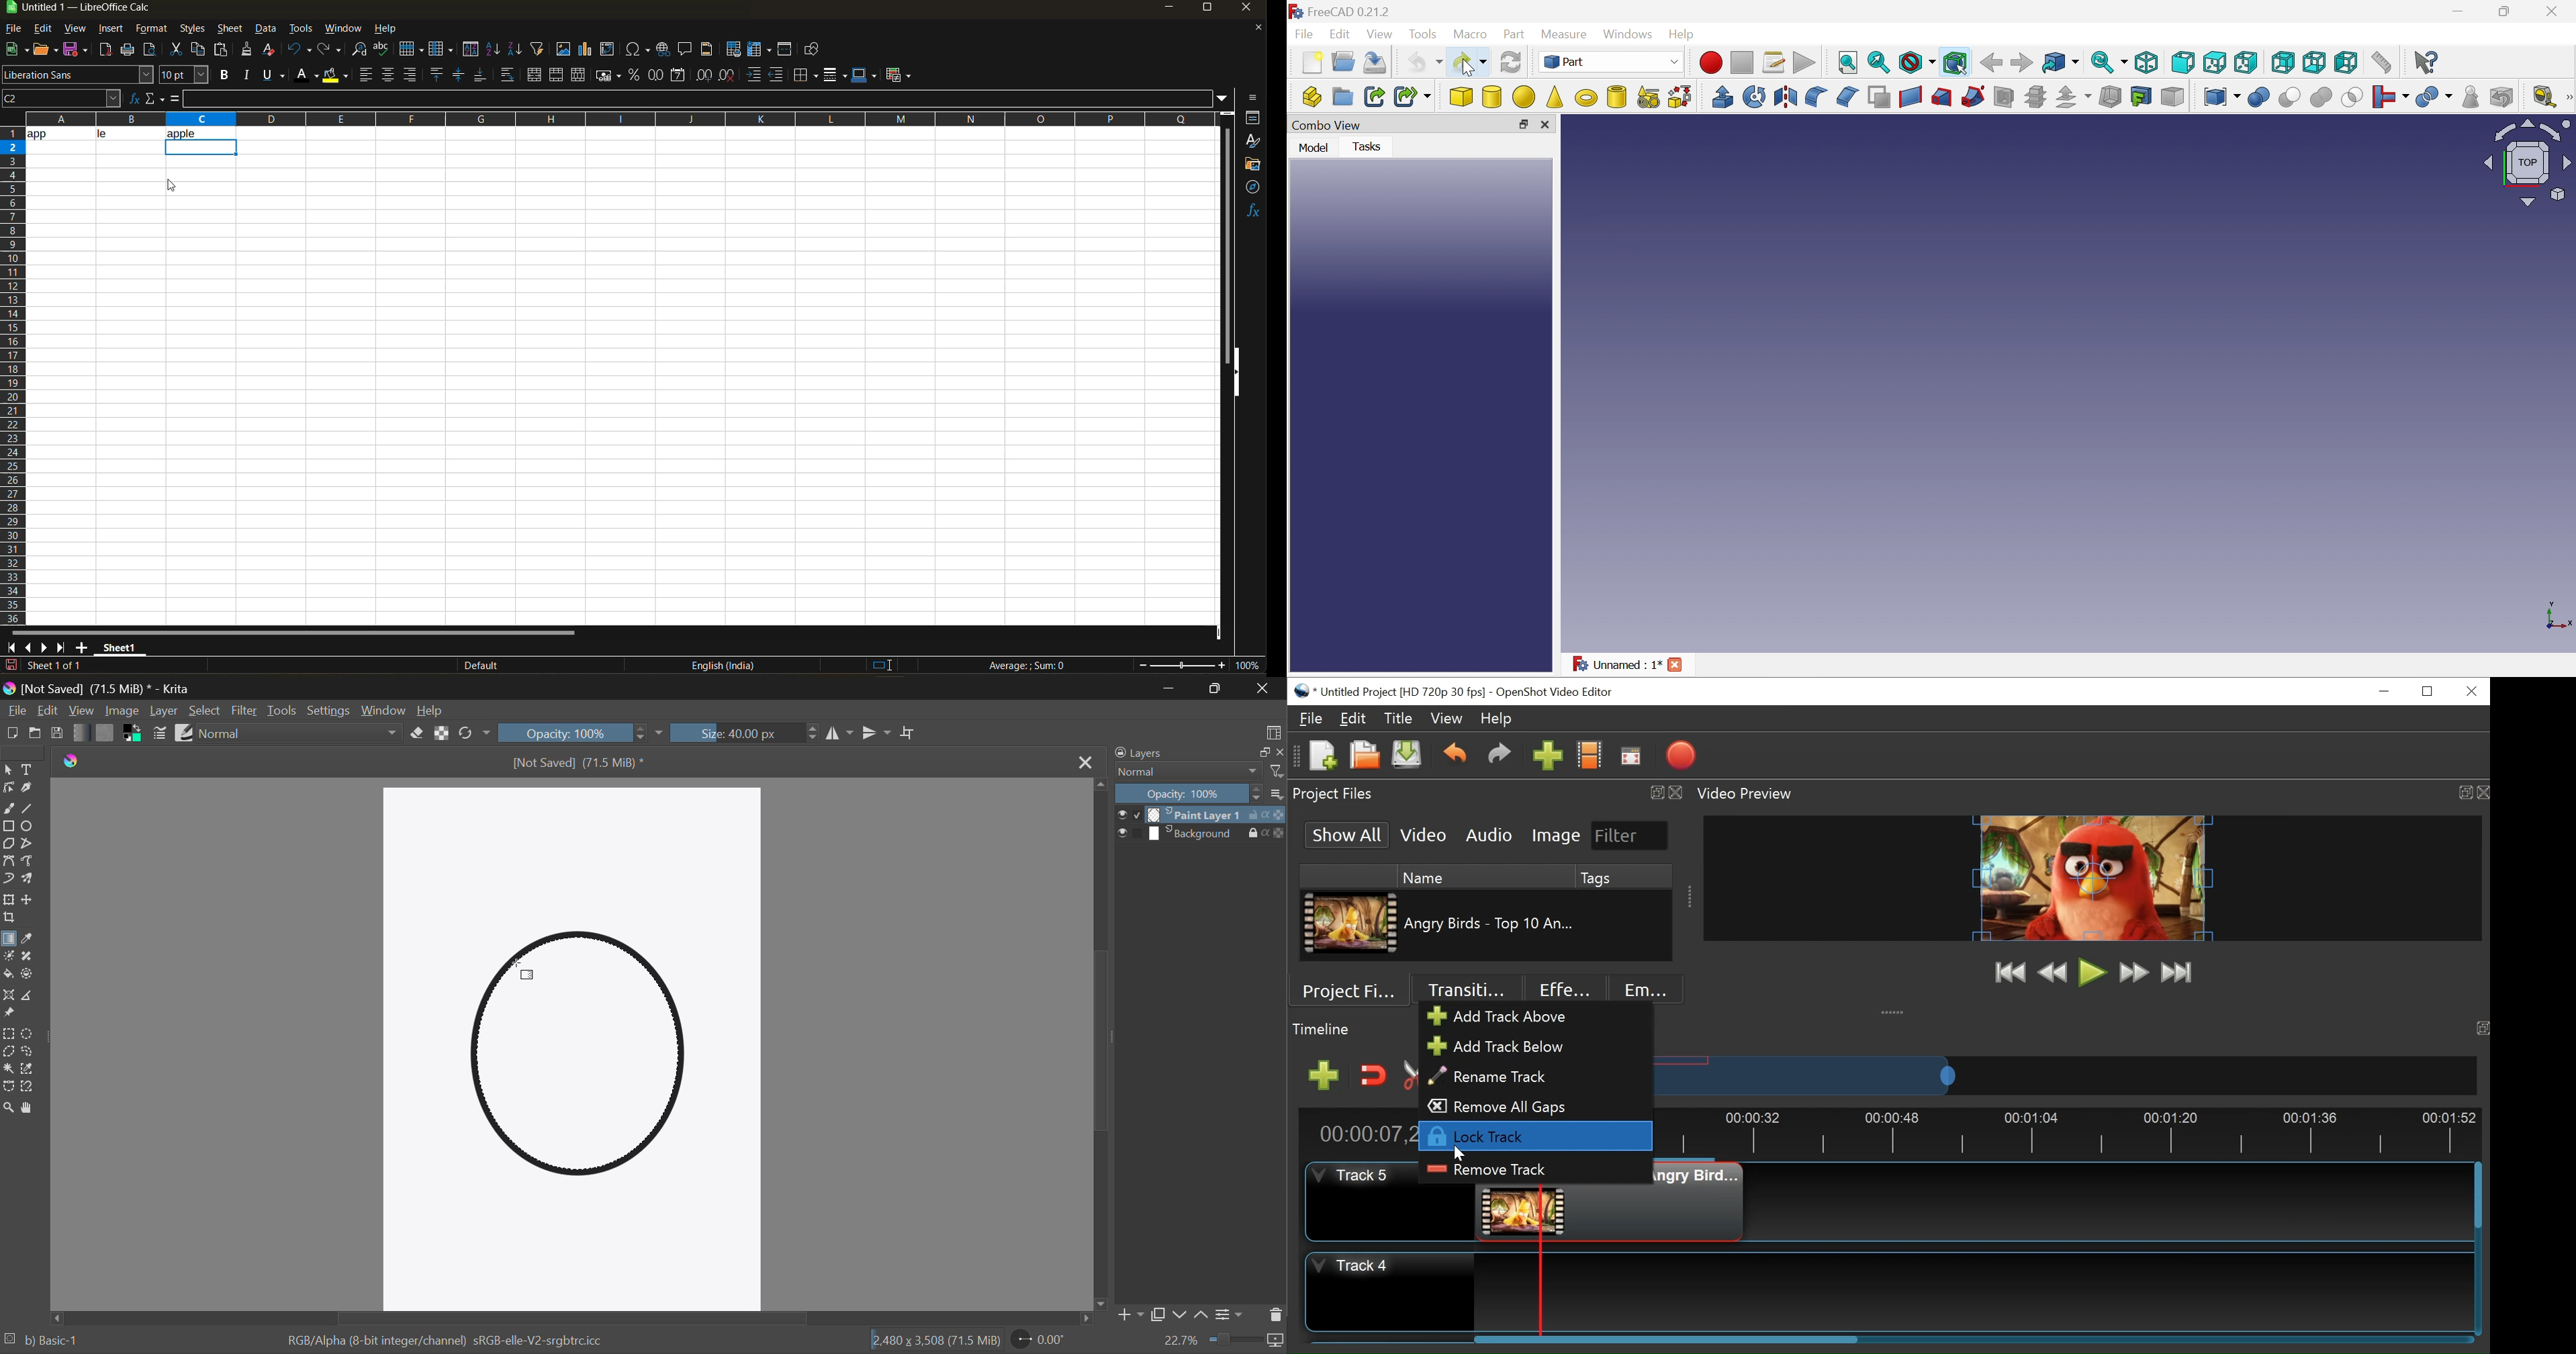  I want to click on Effects, so click(1560, 990).